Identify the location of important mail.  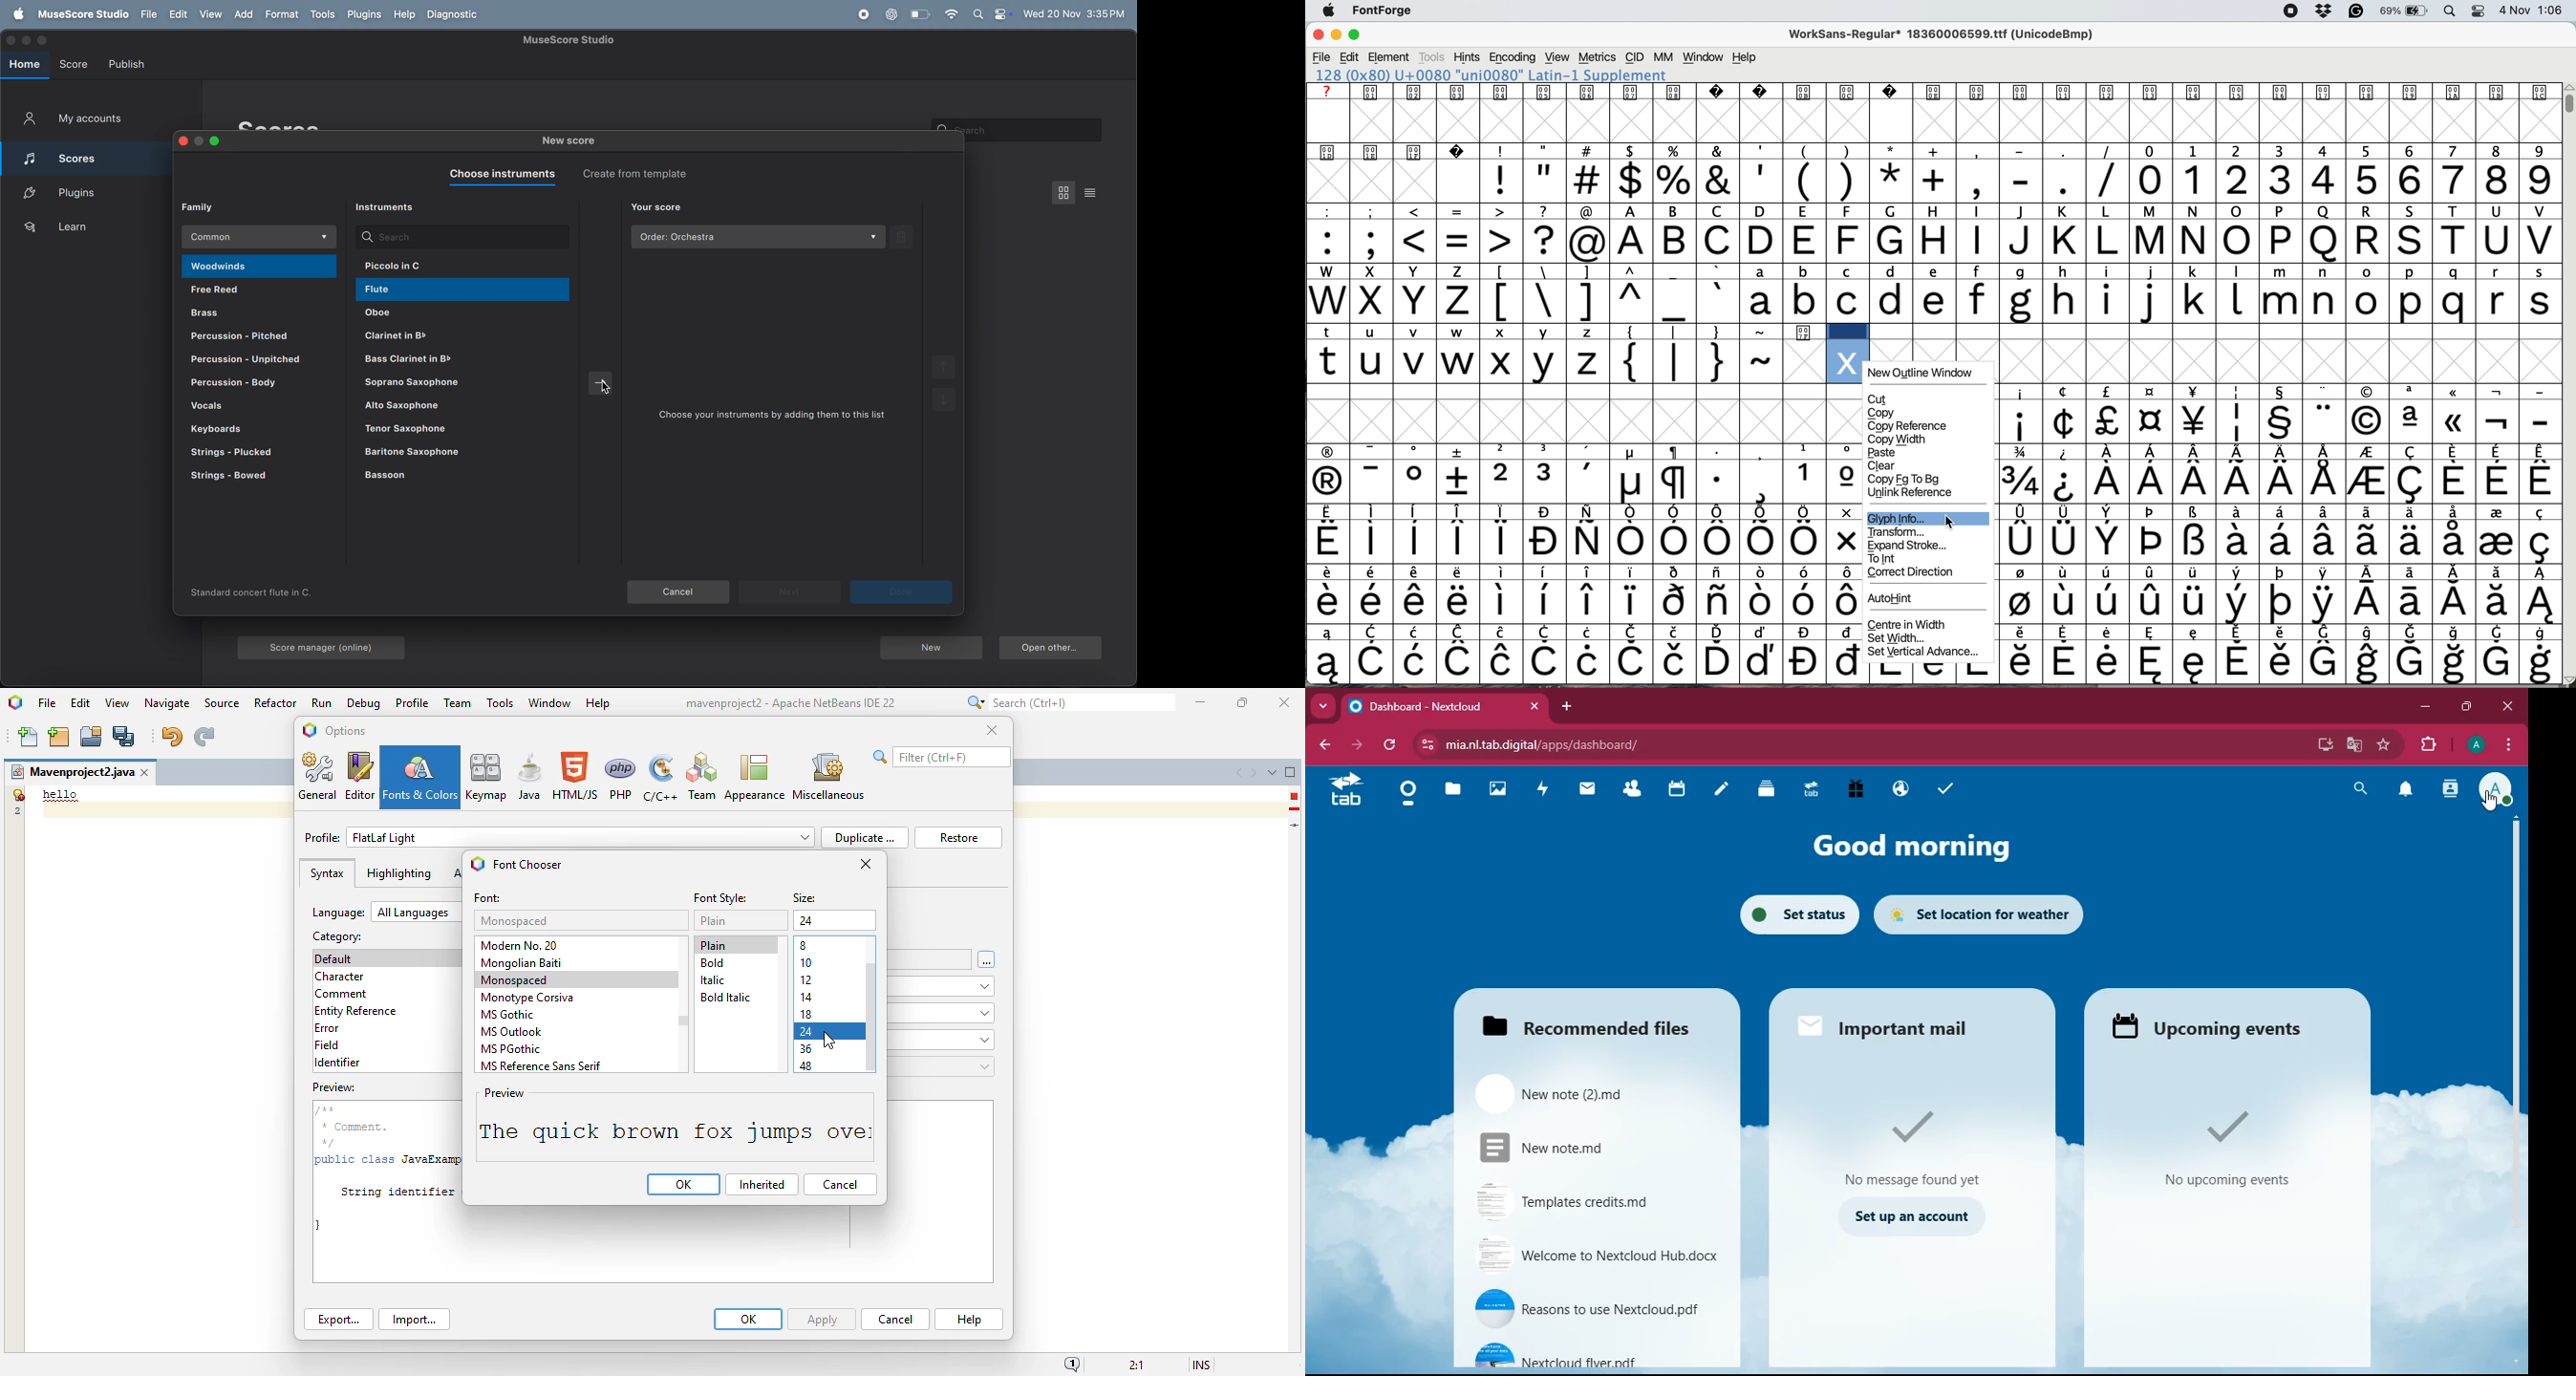
(1892, 1023).